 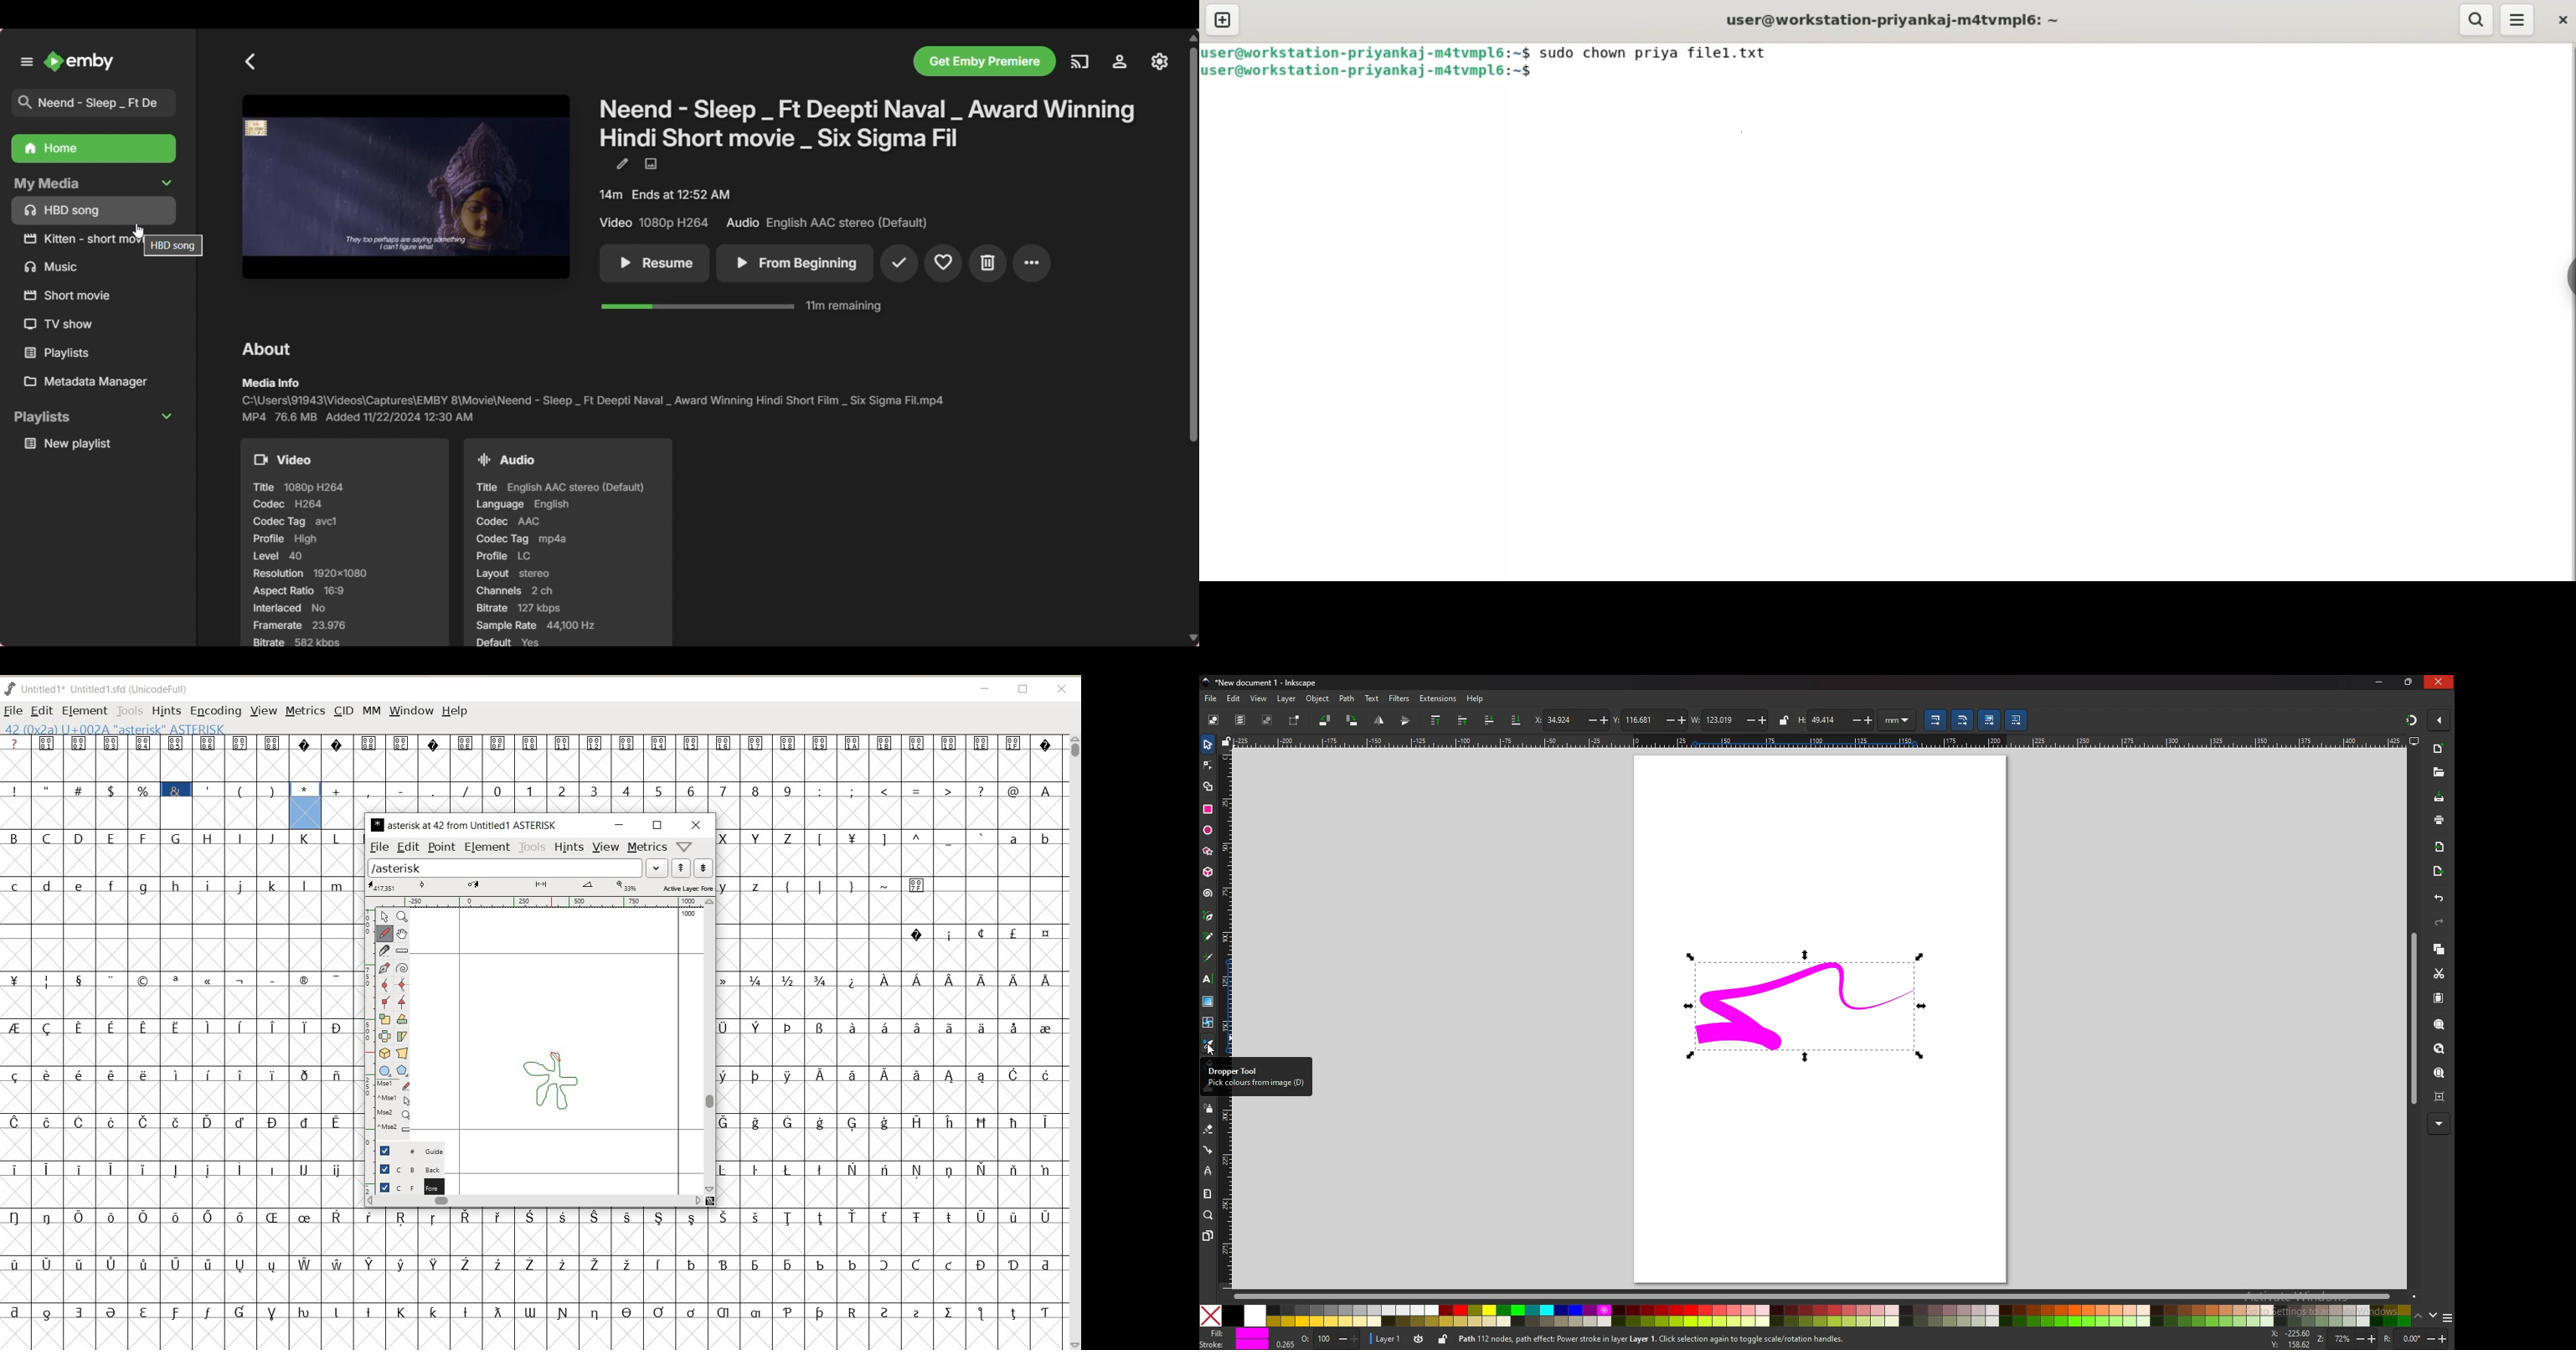 I want to click on GUIDE, so click(x=407, y=1149).